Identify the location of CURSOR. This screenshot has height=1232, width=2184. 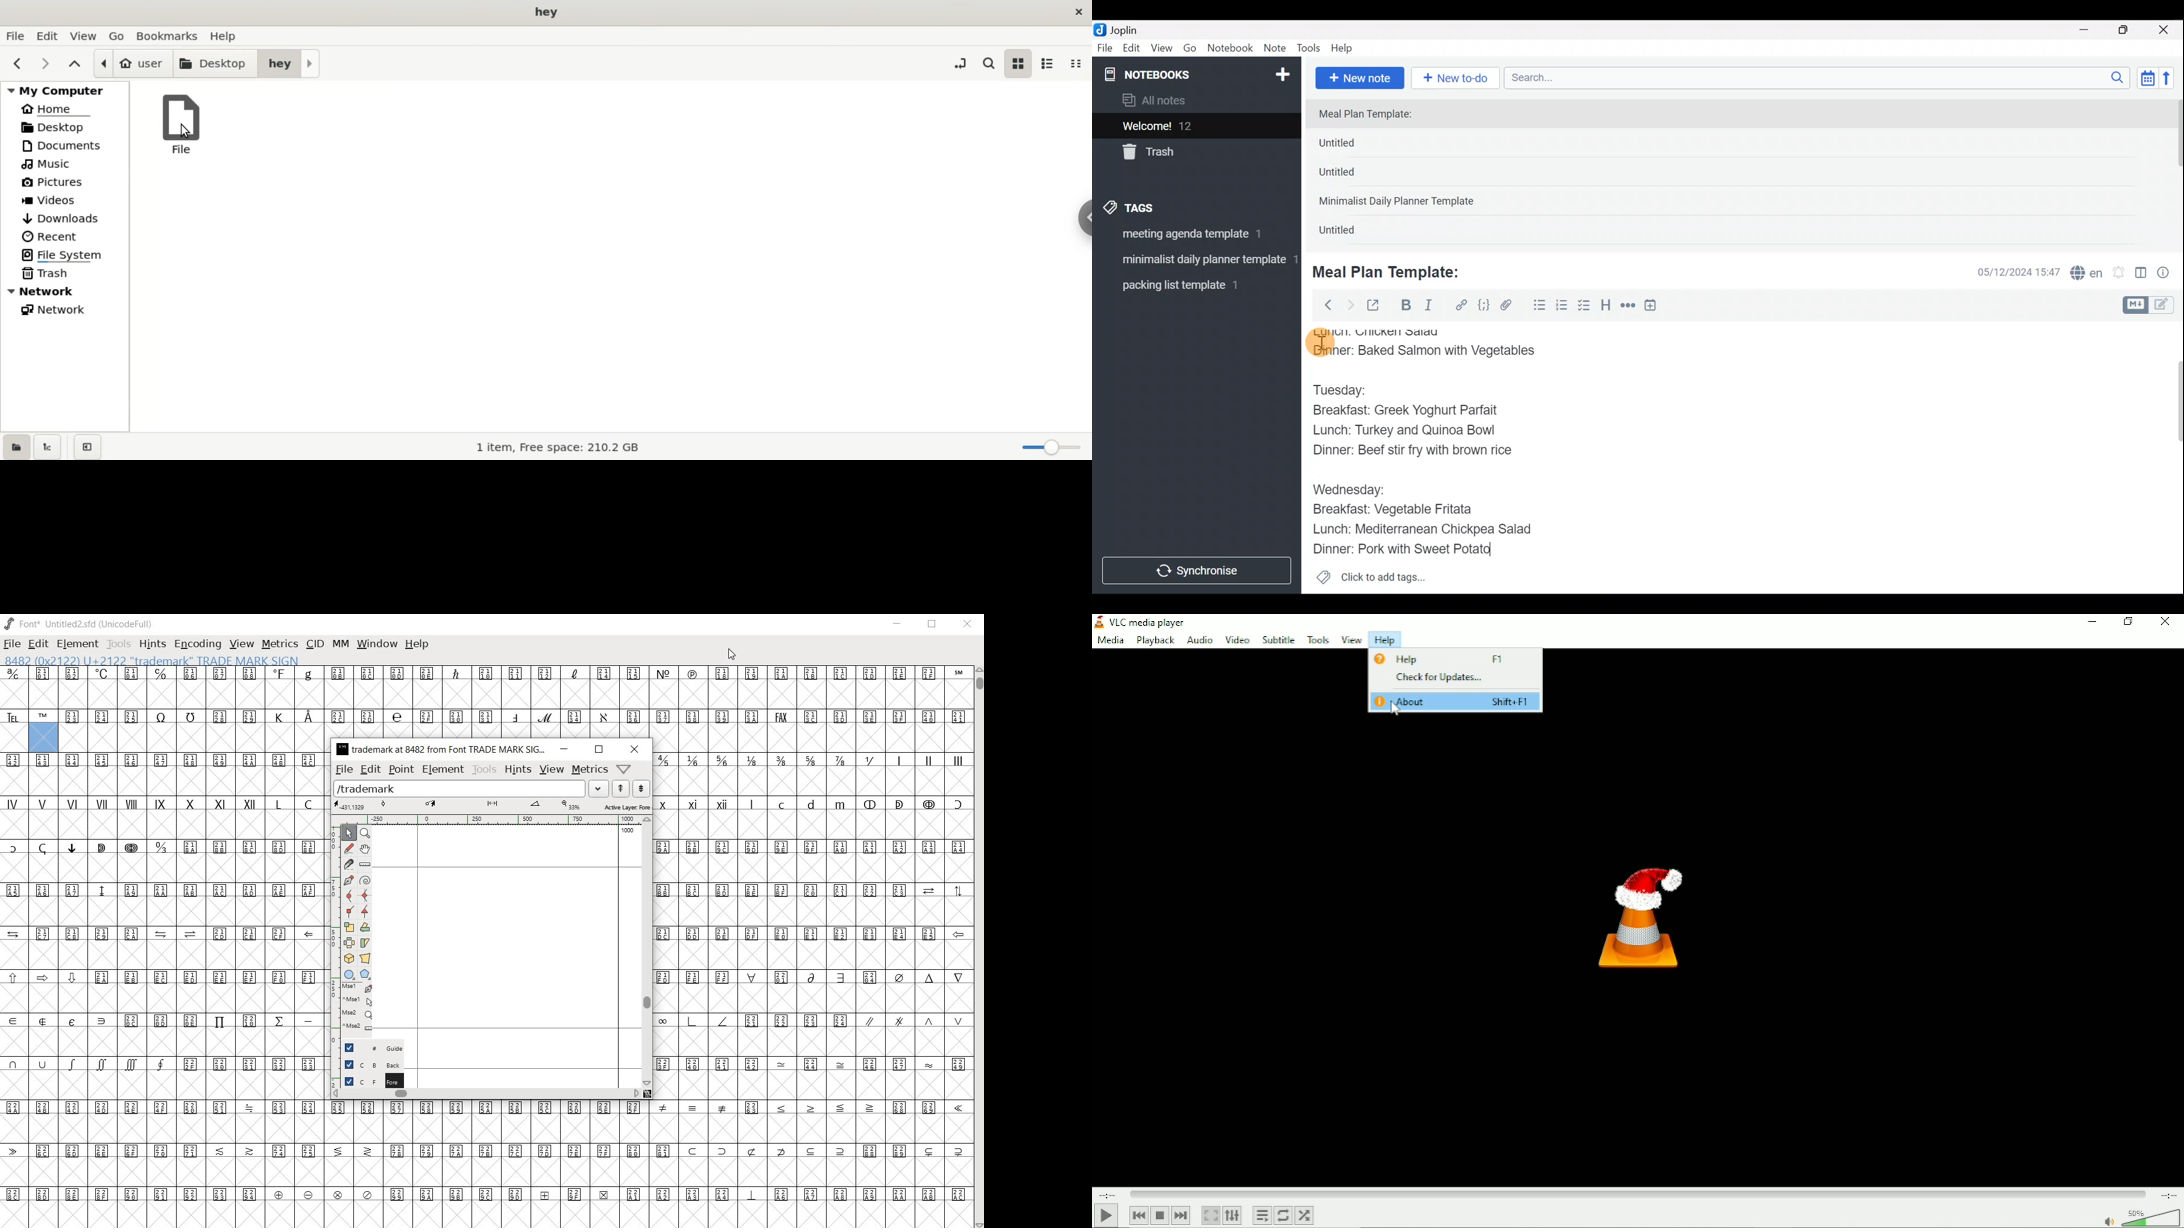
(732, 653).